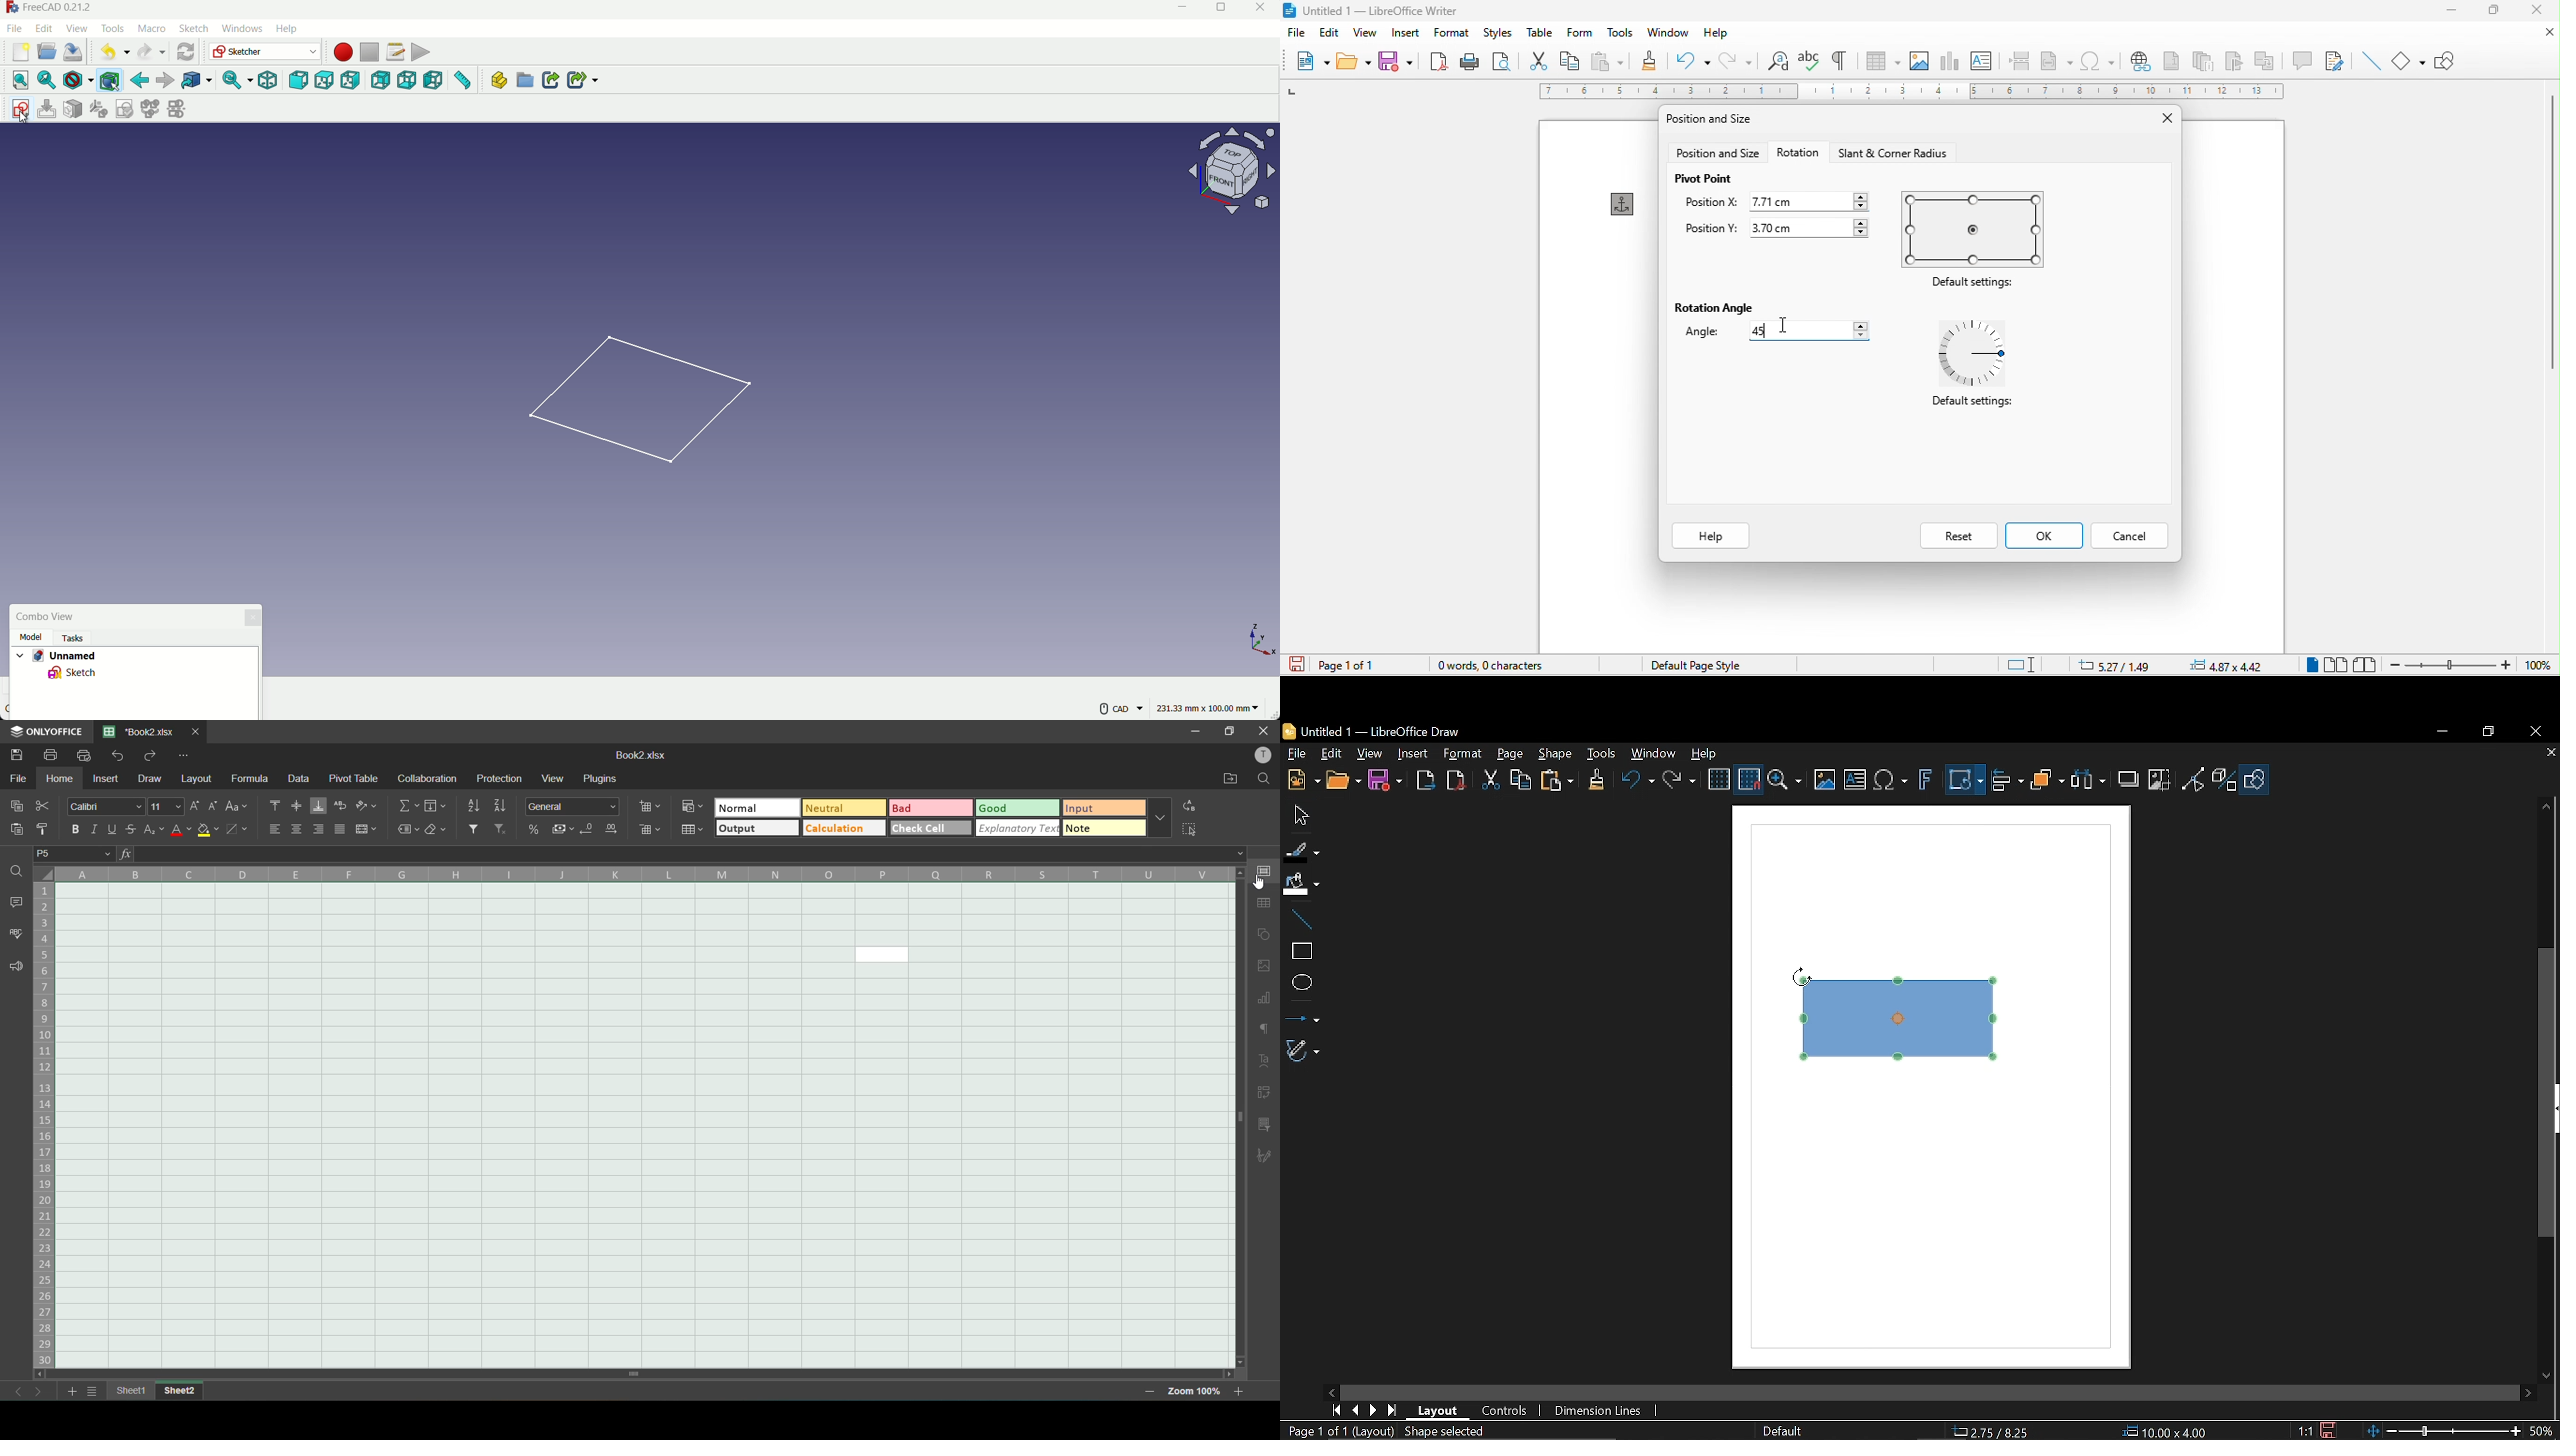 The image size is (2576, 1456). I want to click on book view, so click(2366, 664).